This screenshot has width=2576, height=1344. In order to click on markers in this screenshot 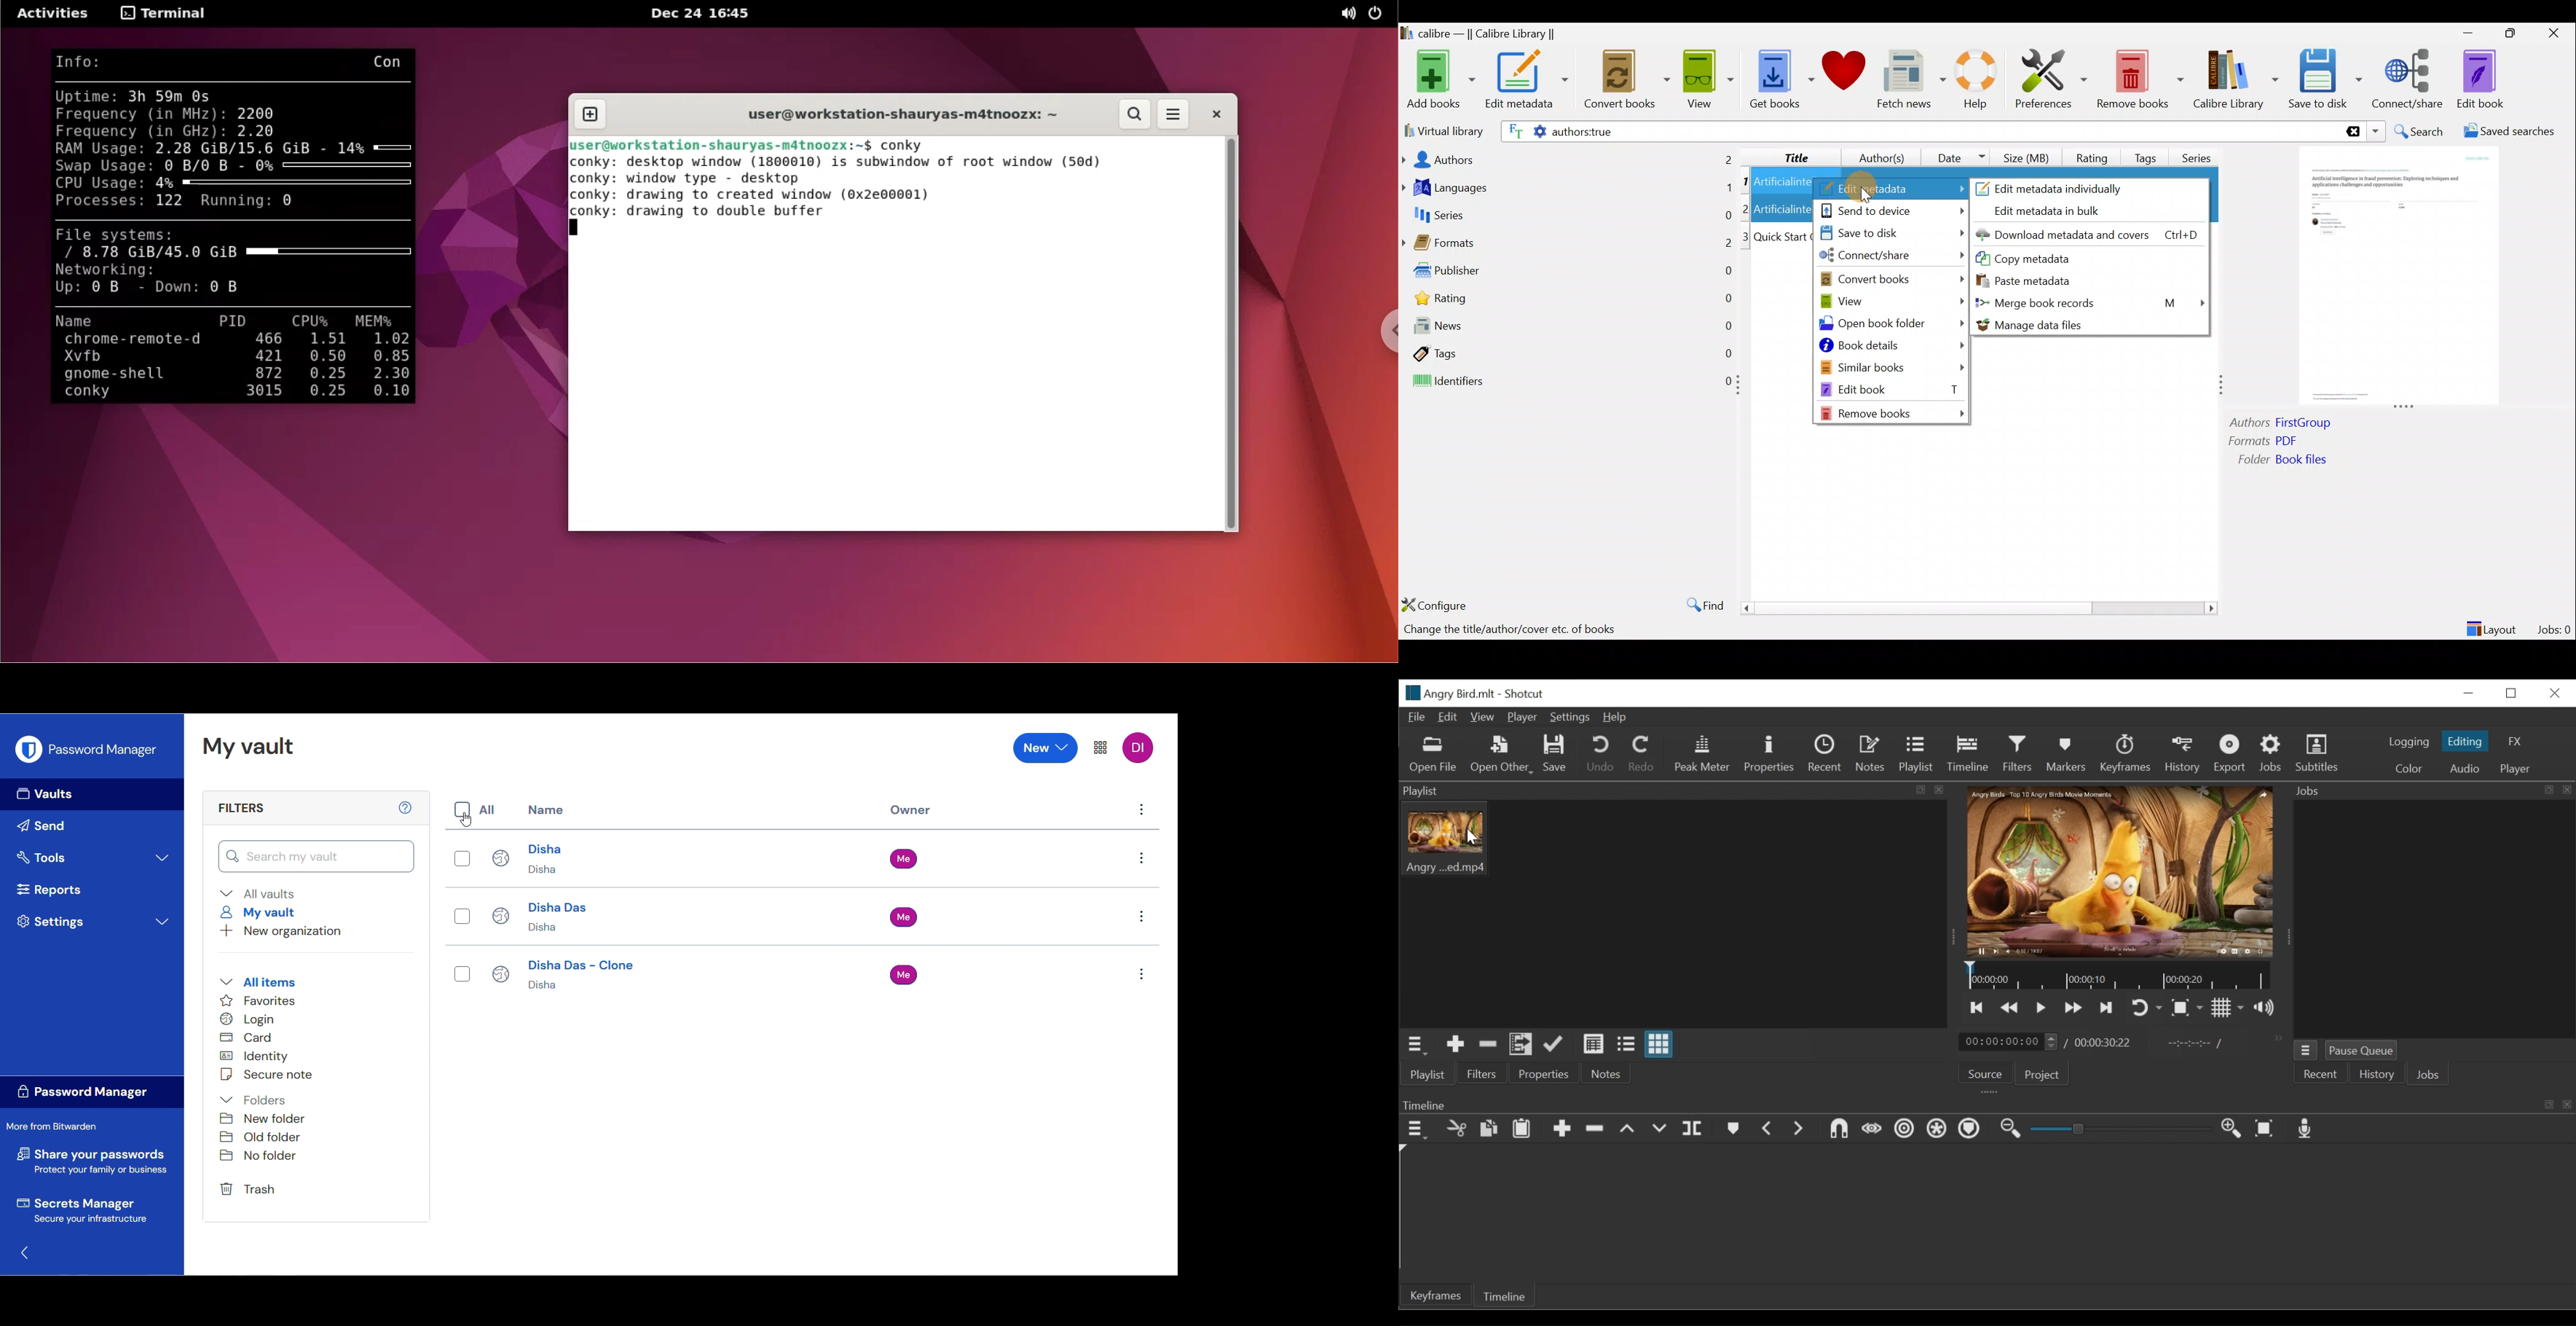, I will do `click(1734, 1129)`.